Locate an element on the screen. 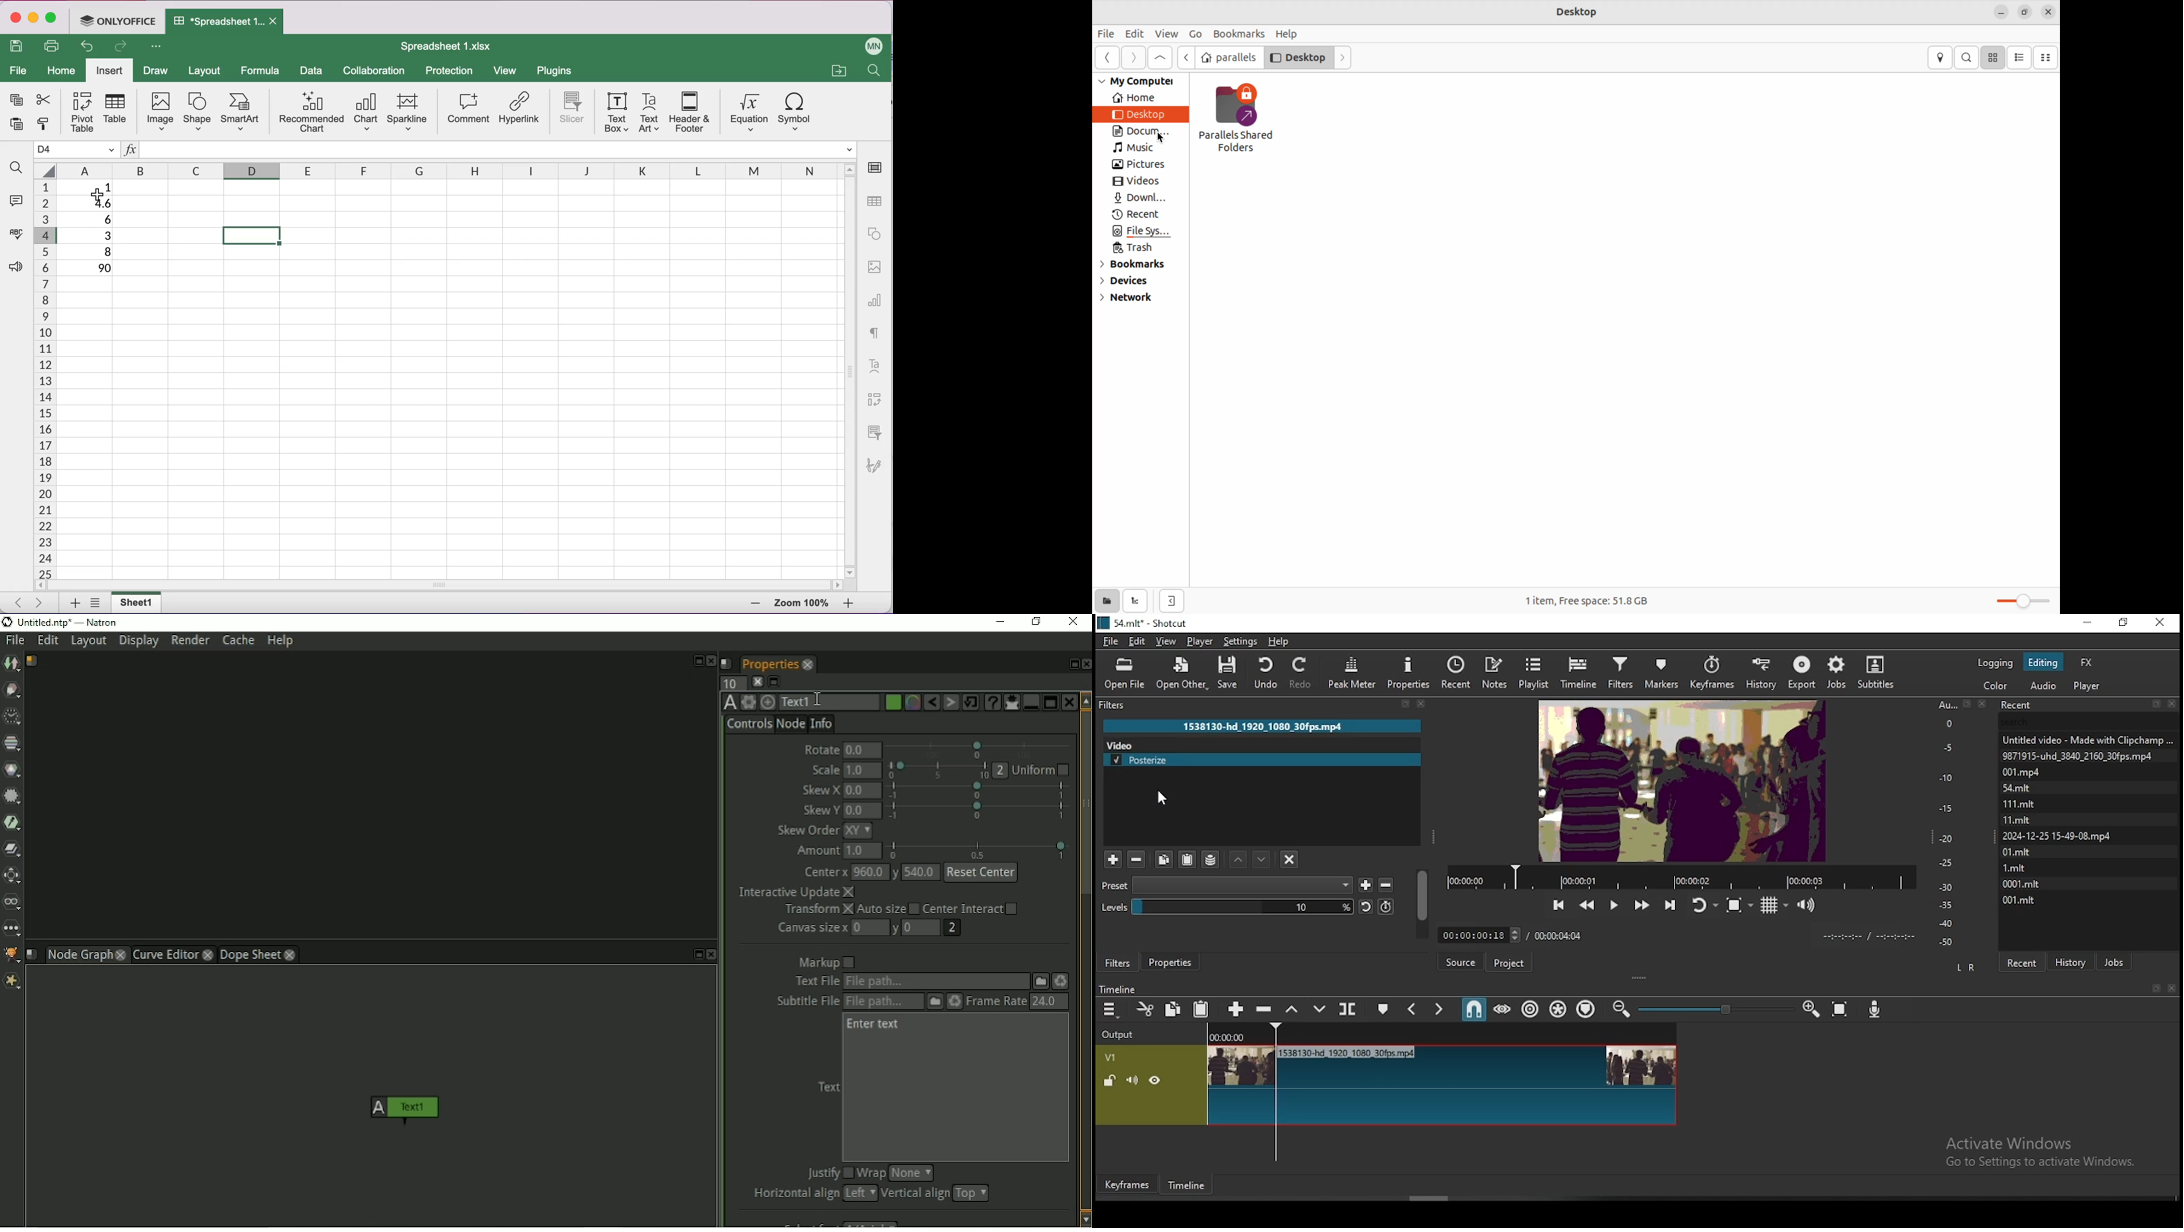 This screenshot has width=2184, height=1232. next sheet is located at coordinates (38, 604).